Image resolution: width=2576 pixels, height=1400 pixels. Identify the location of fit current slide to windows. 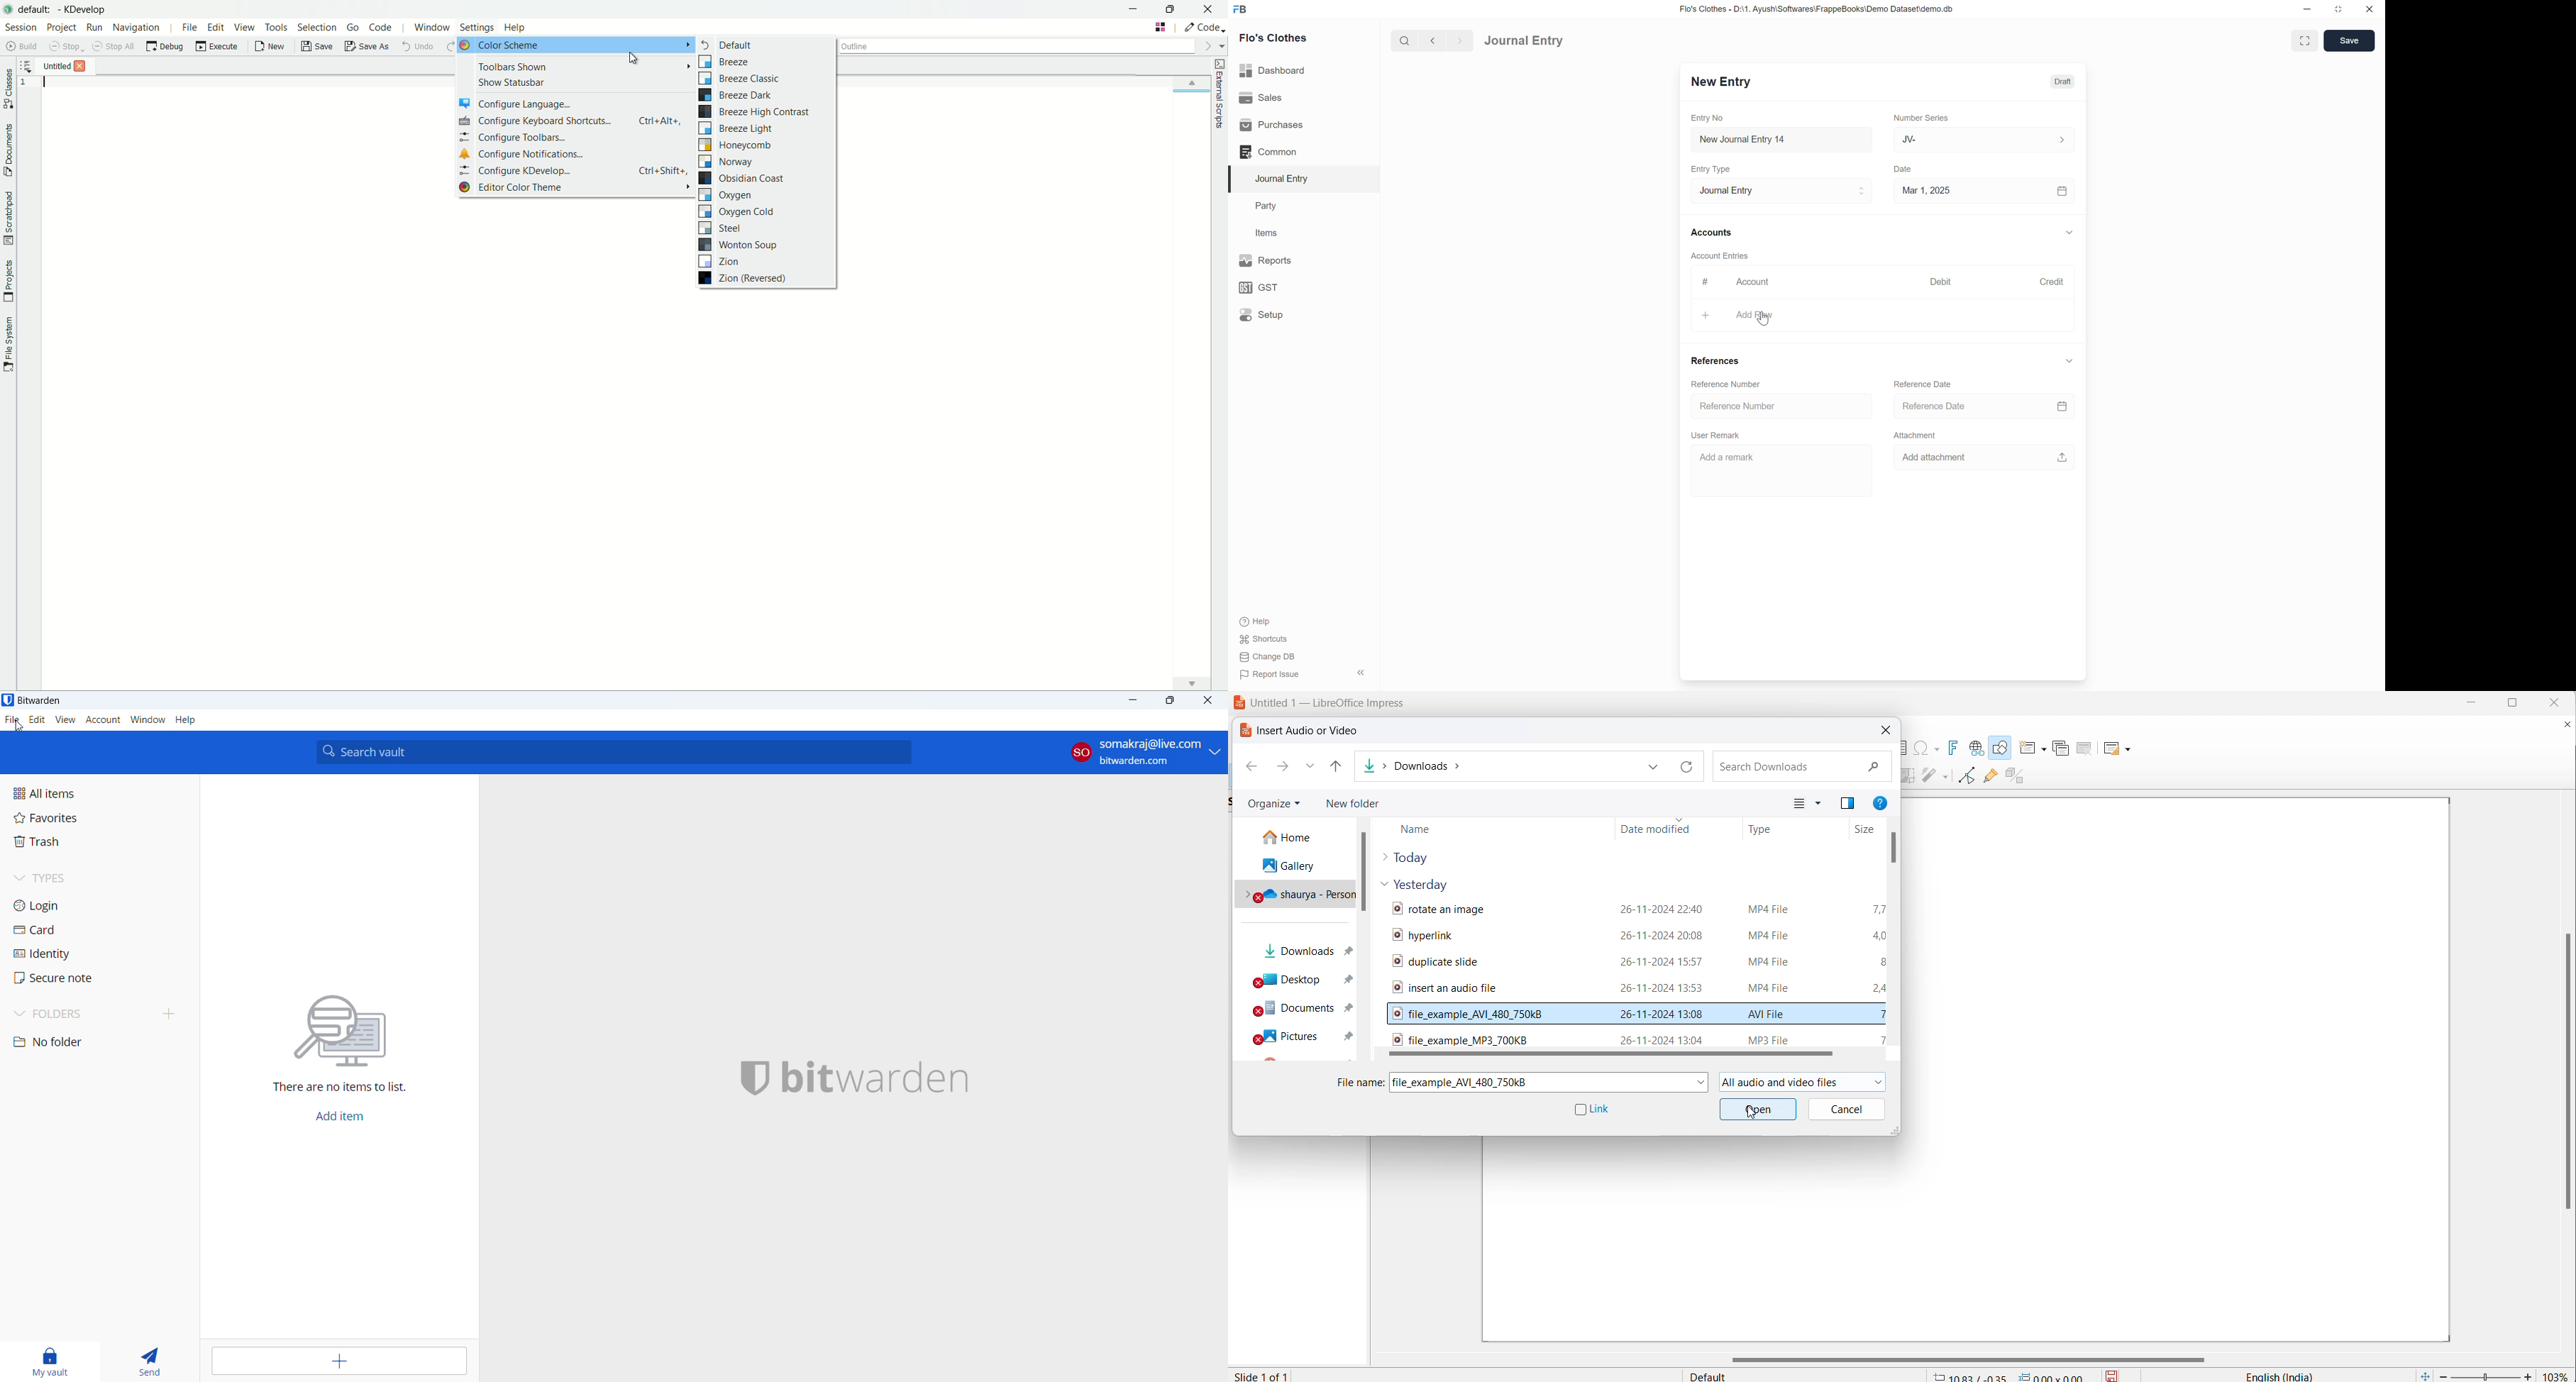
(2423, 1375).